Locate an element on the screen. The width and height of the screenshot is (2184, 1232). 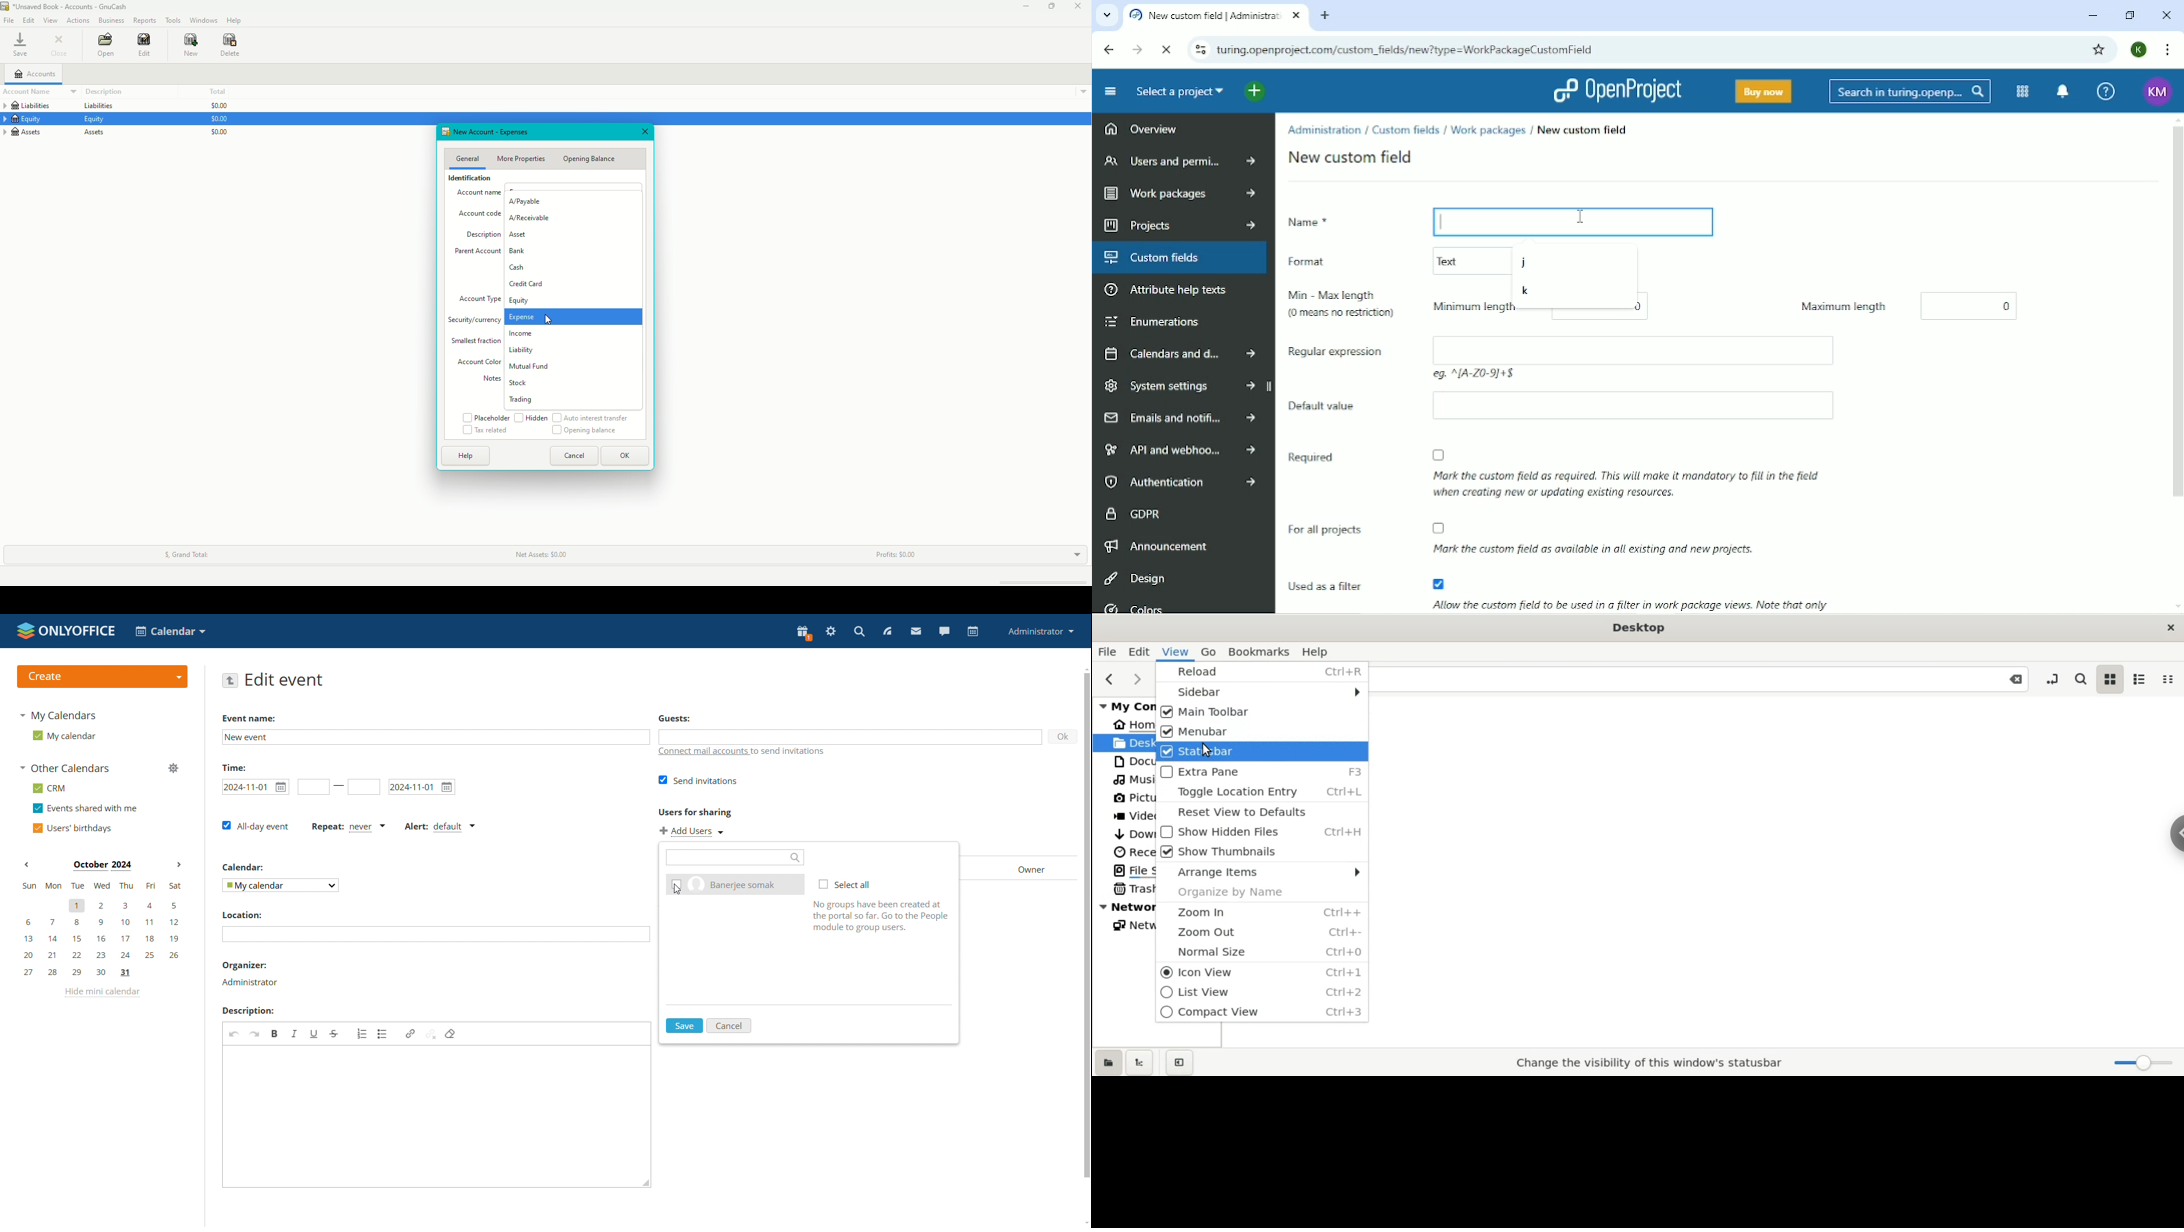
Calendar is located at coordinates (243, 868).